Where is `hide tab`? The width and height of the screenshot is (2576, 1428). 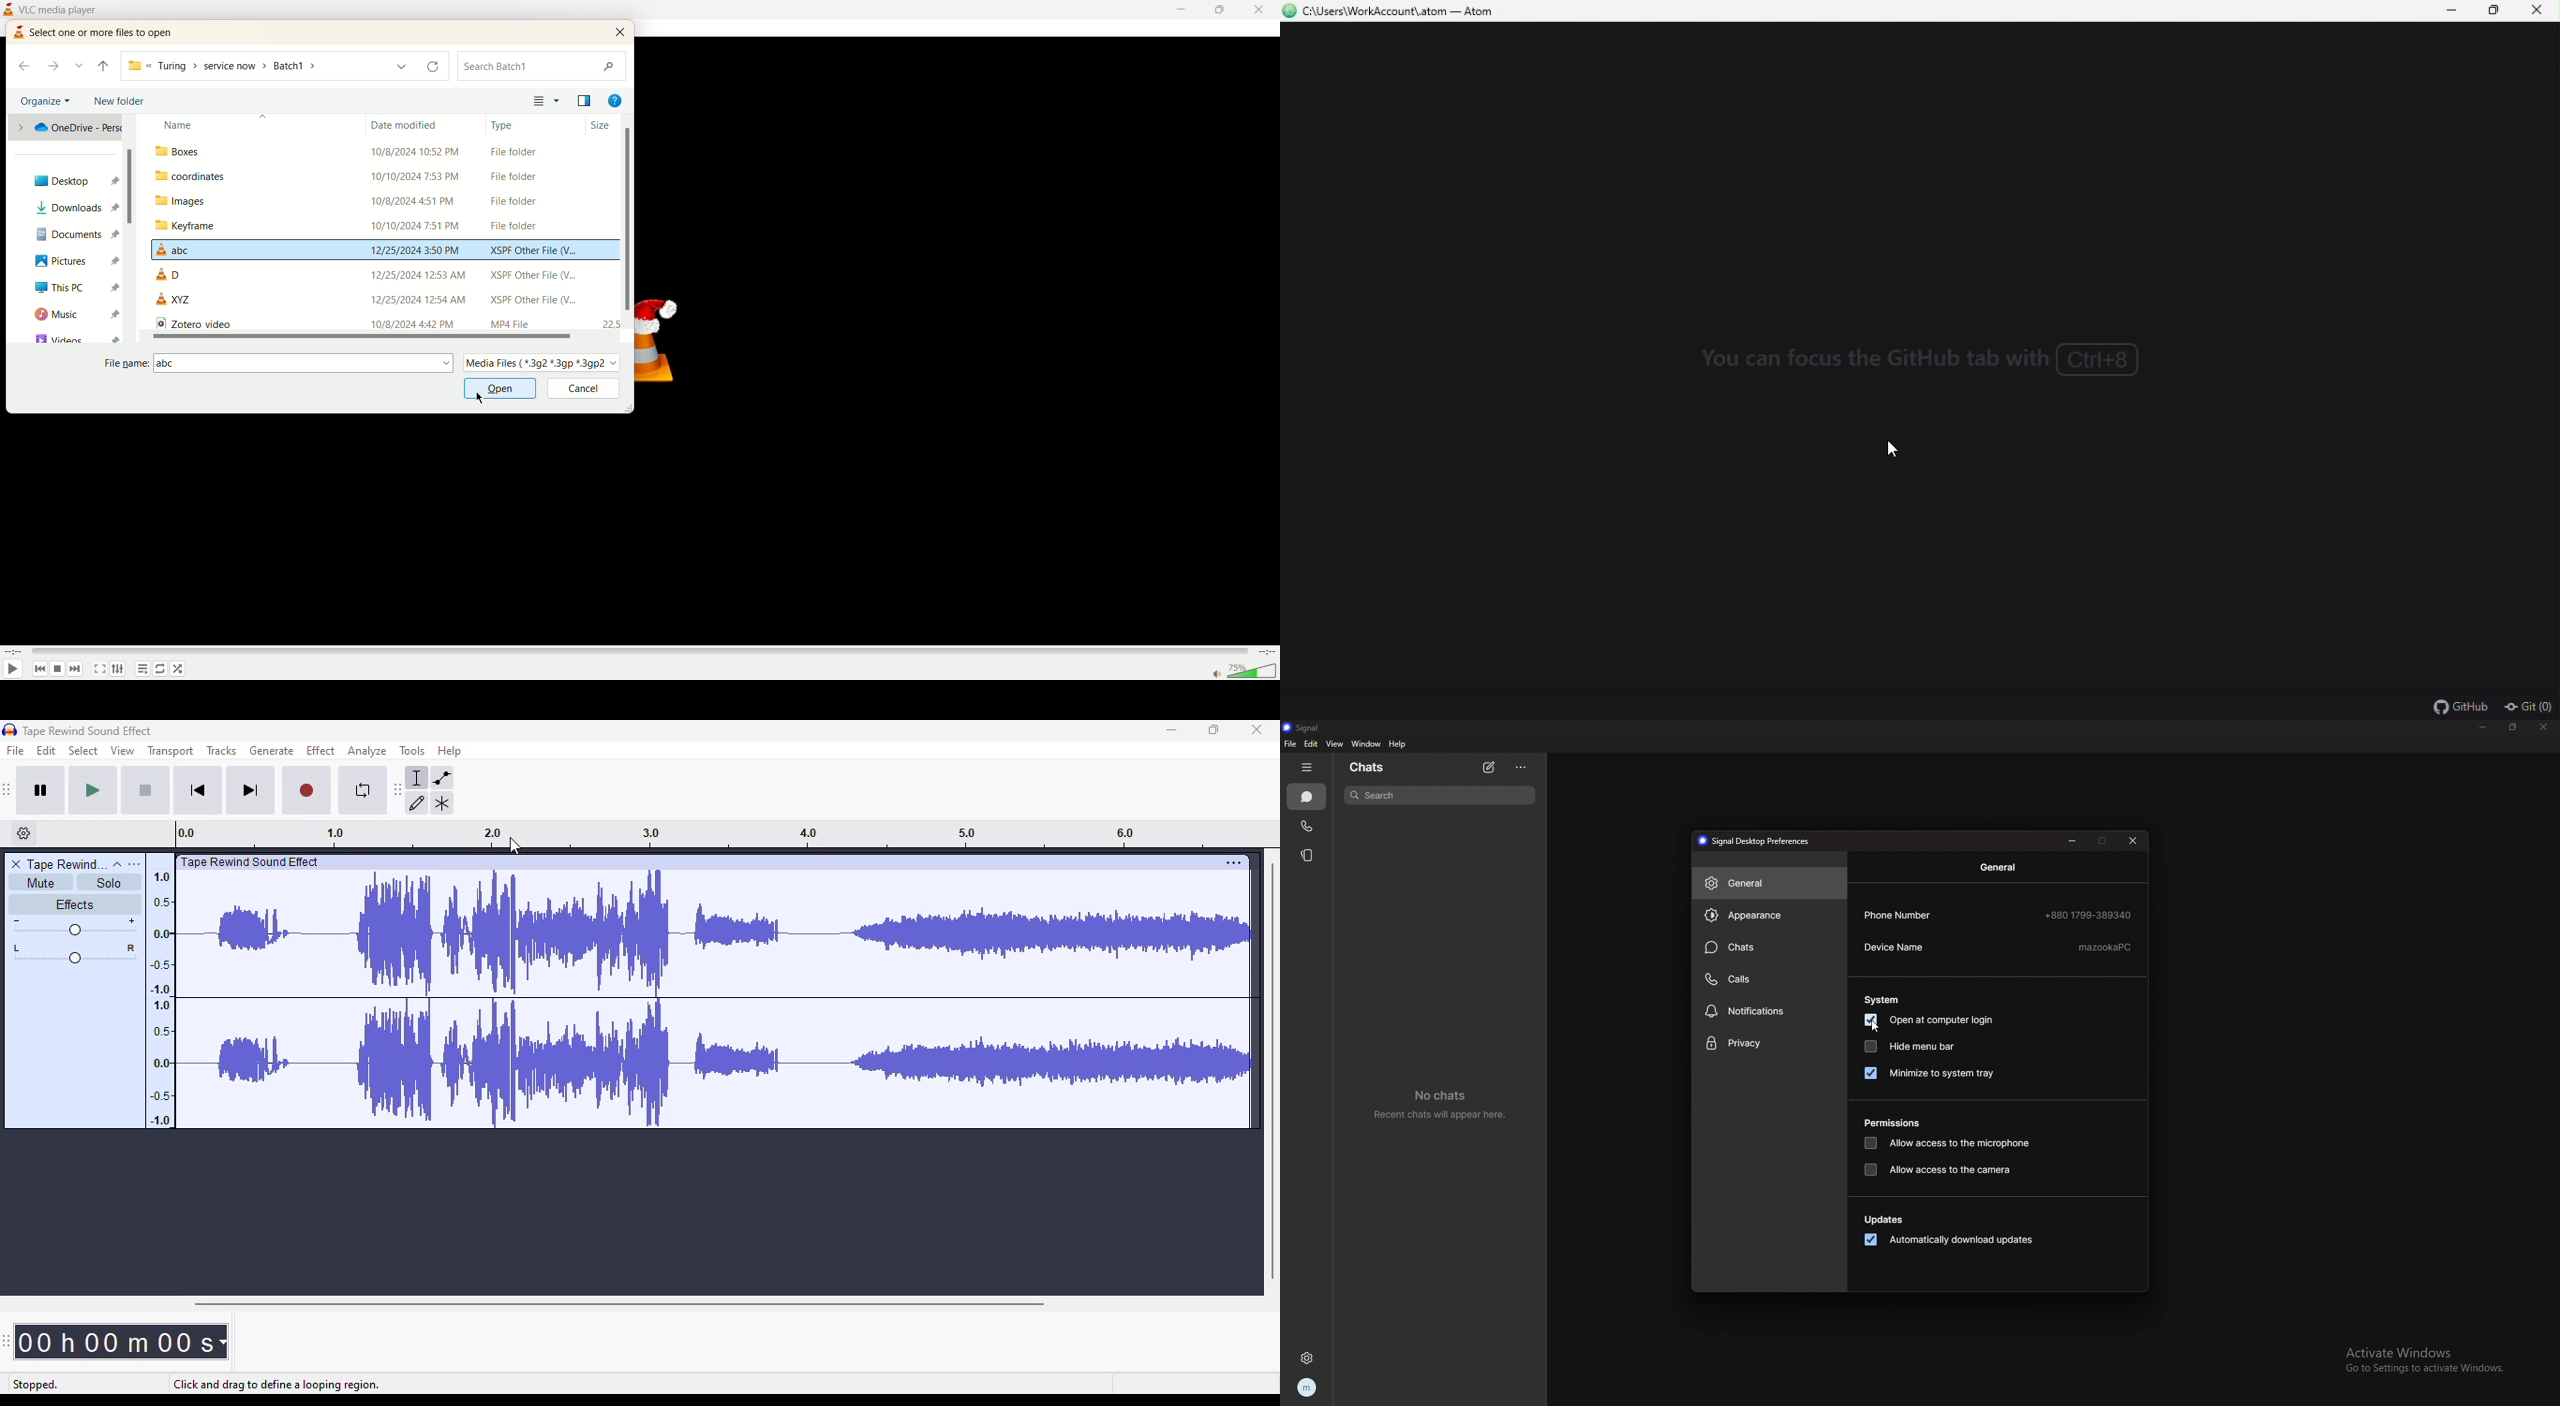 hide tab is located at coordinates (1309, 767).